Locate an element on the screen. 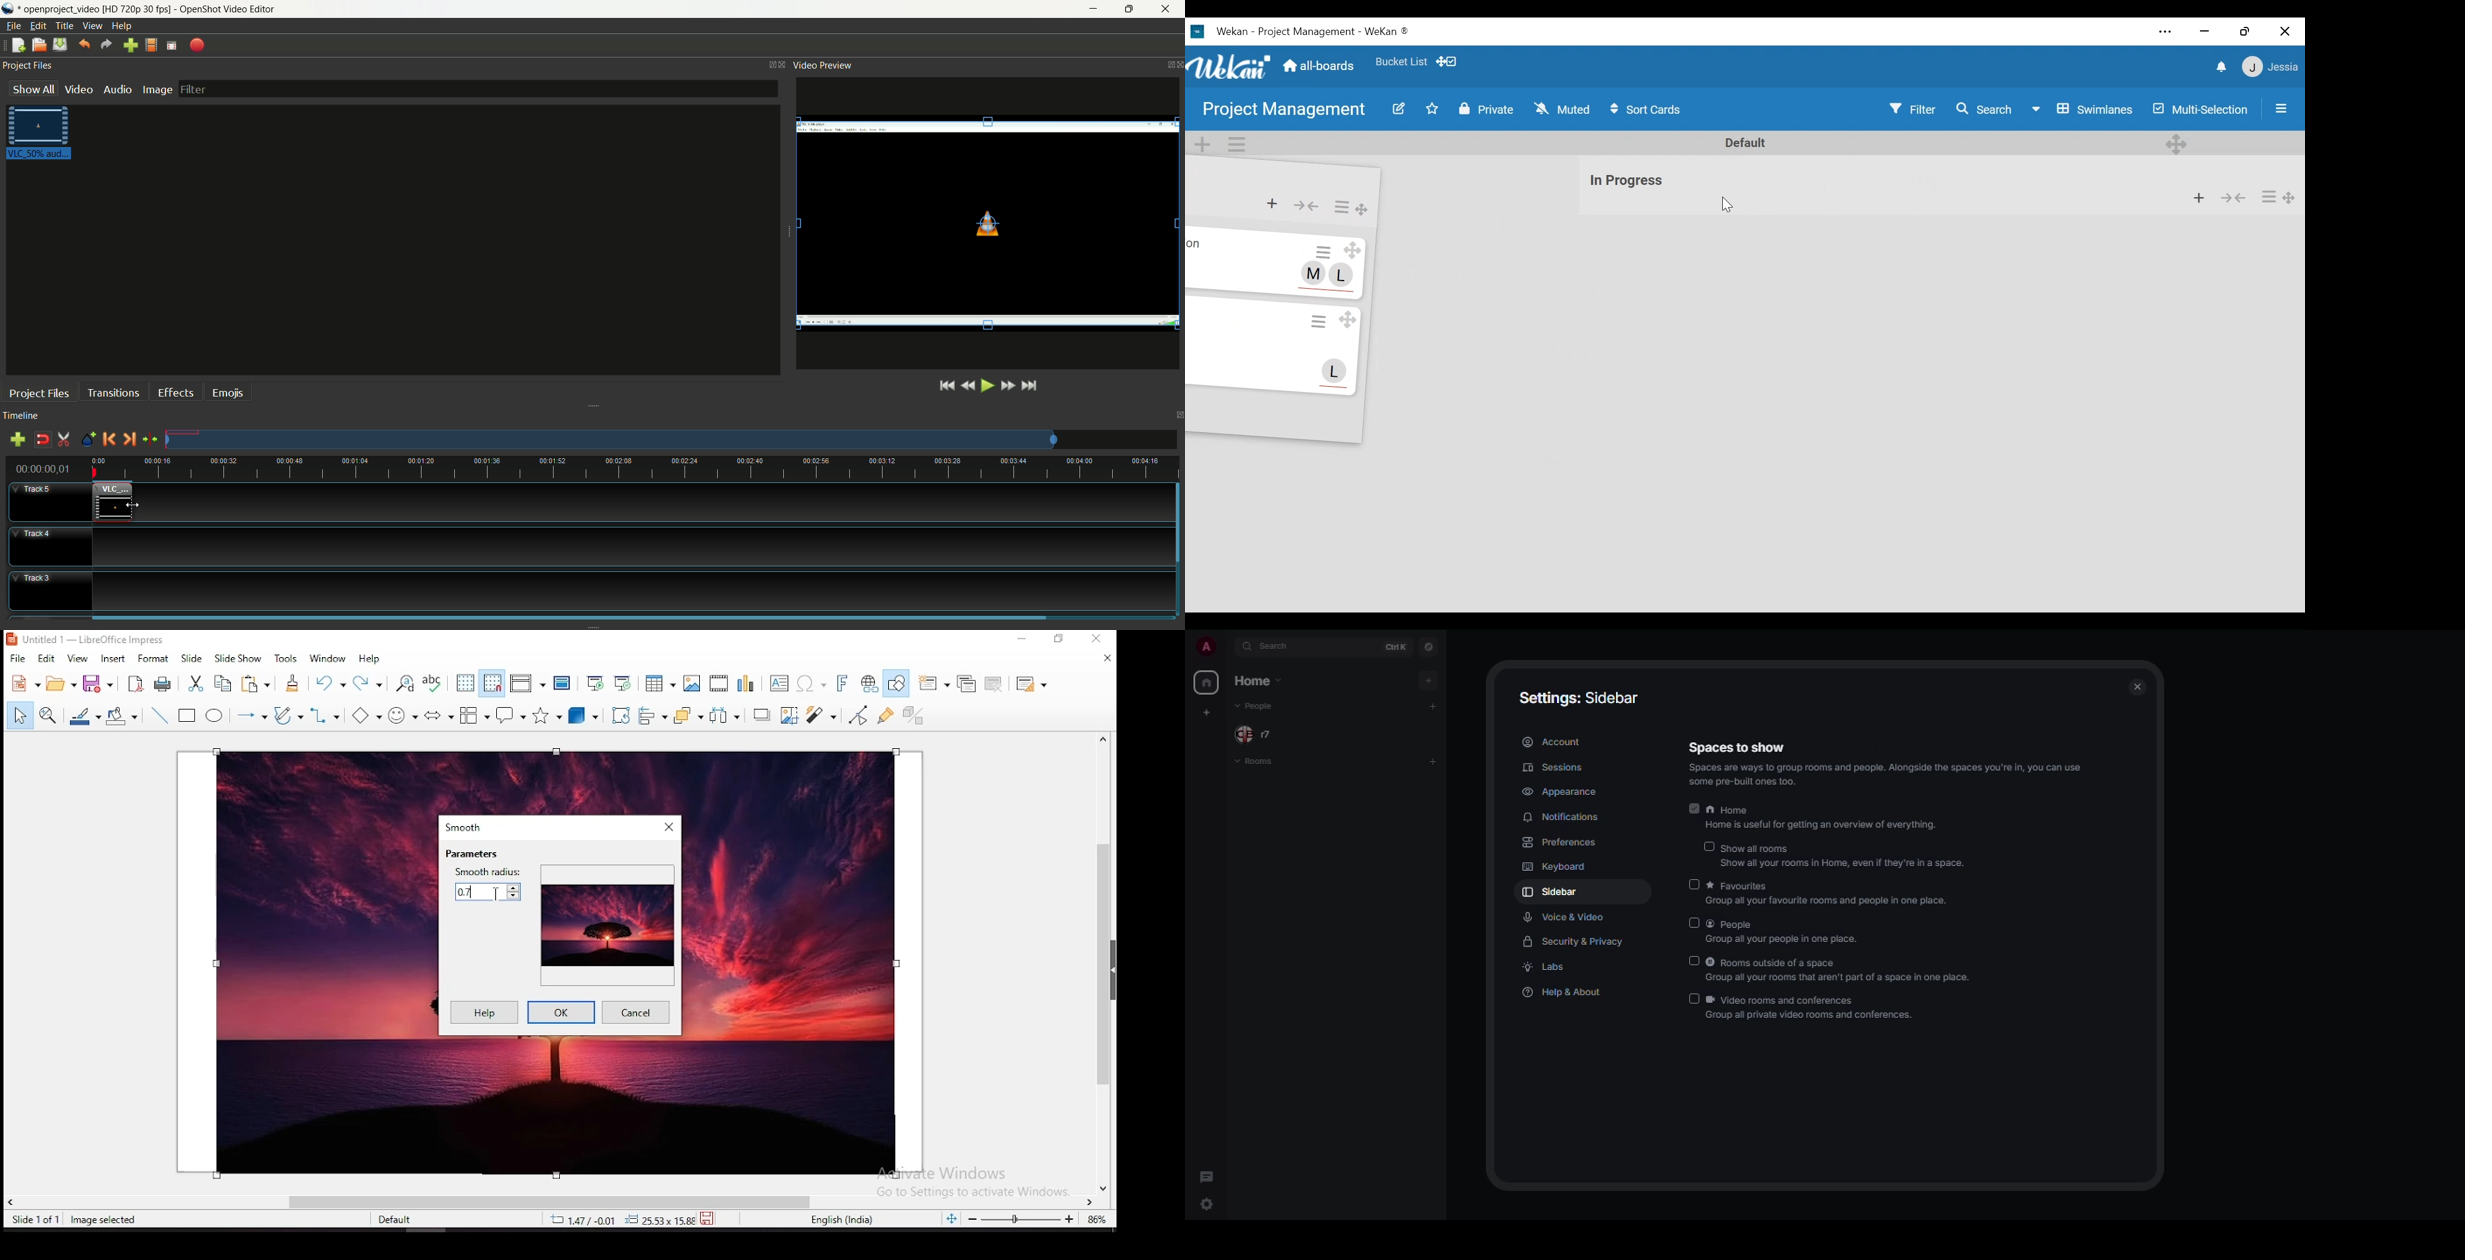  M is located at coordinates (1313, 273).